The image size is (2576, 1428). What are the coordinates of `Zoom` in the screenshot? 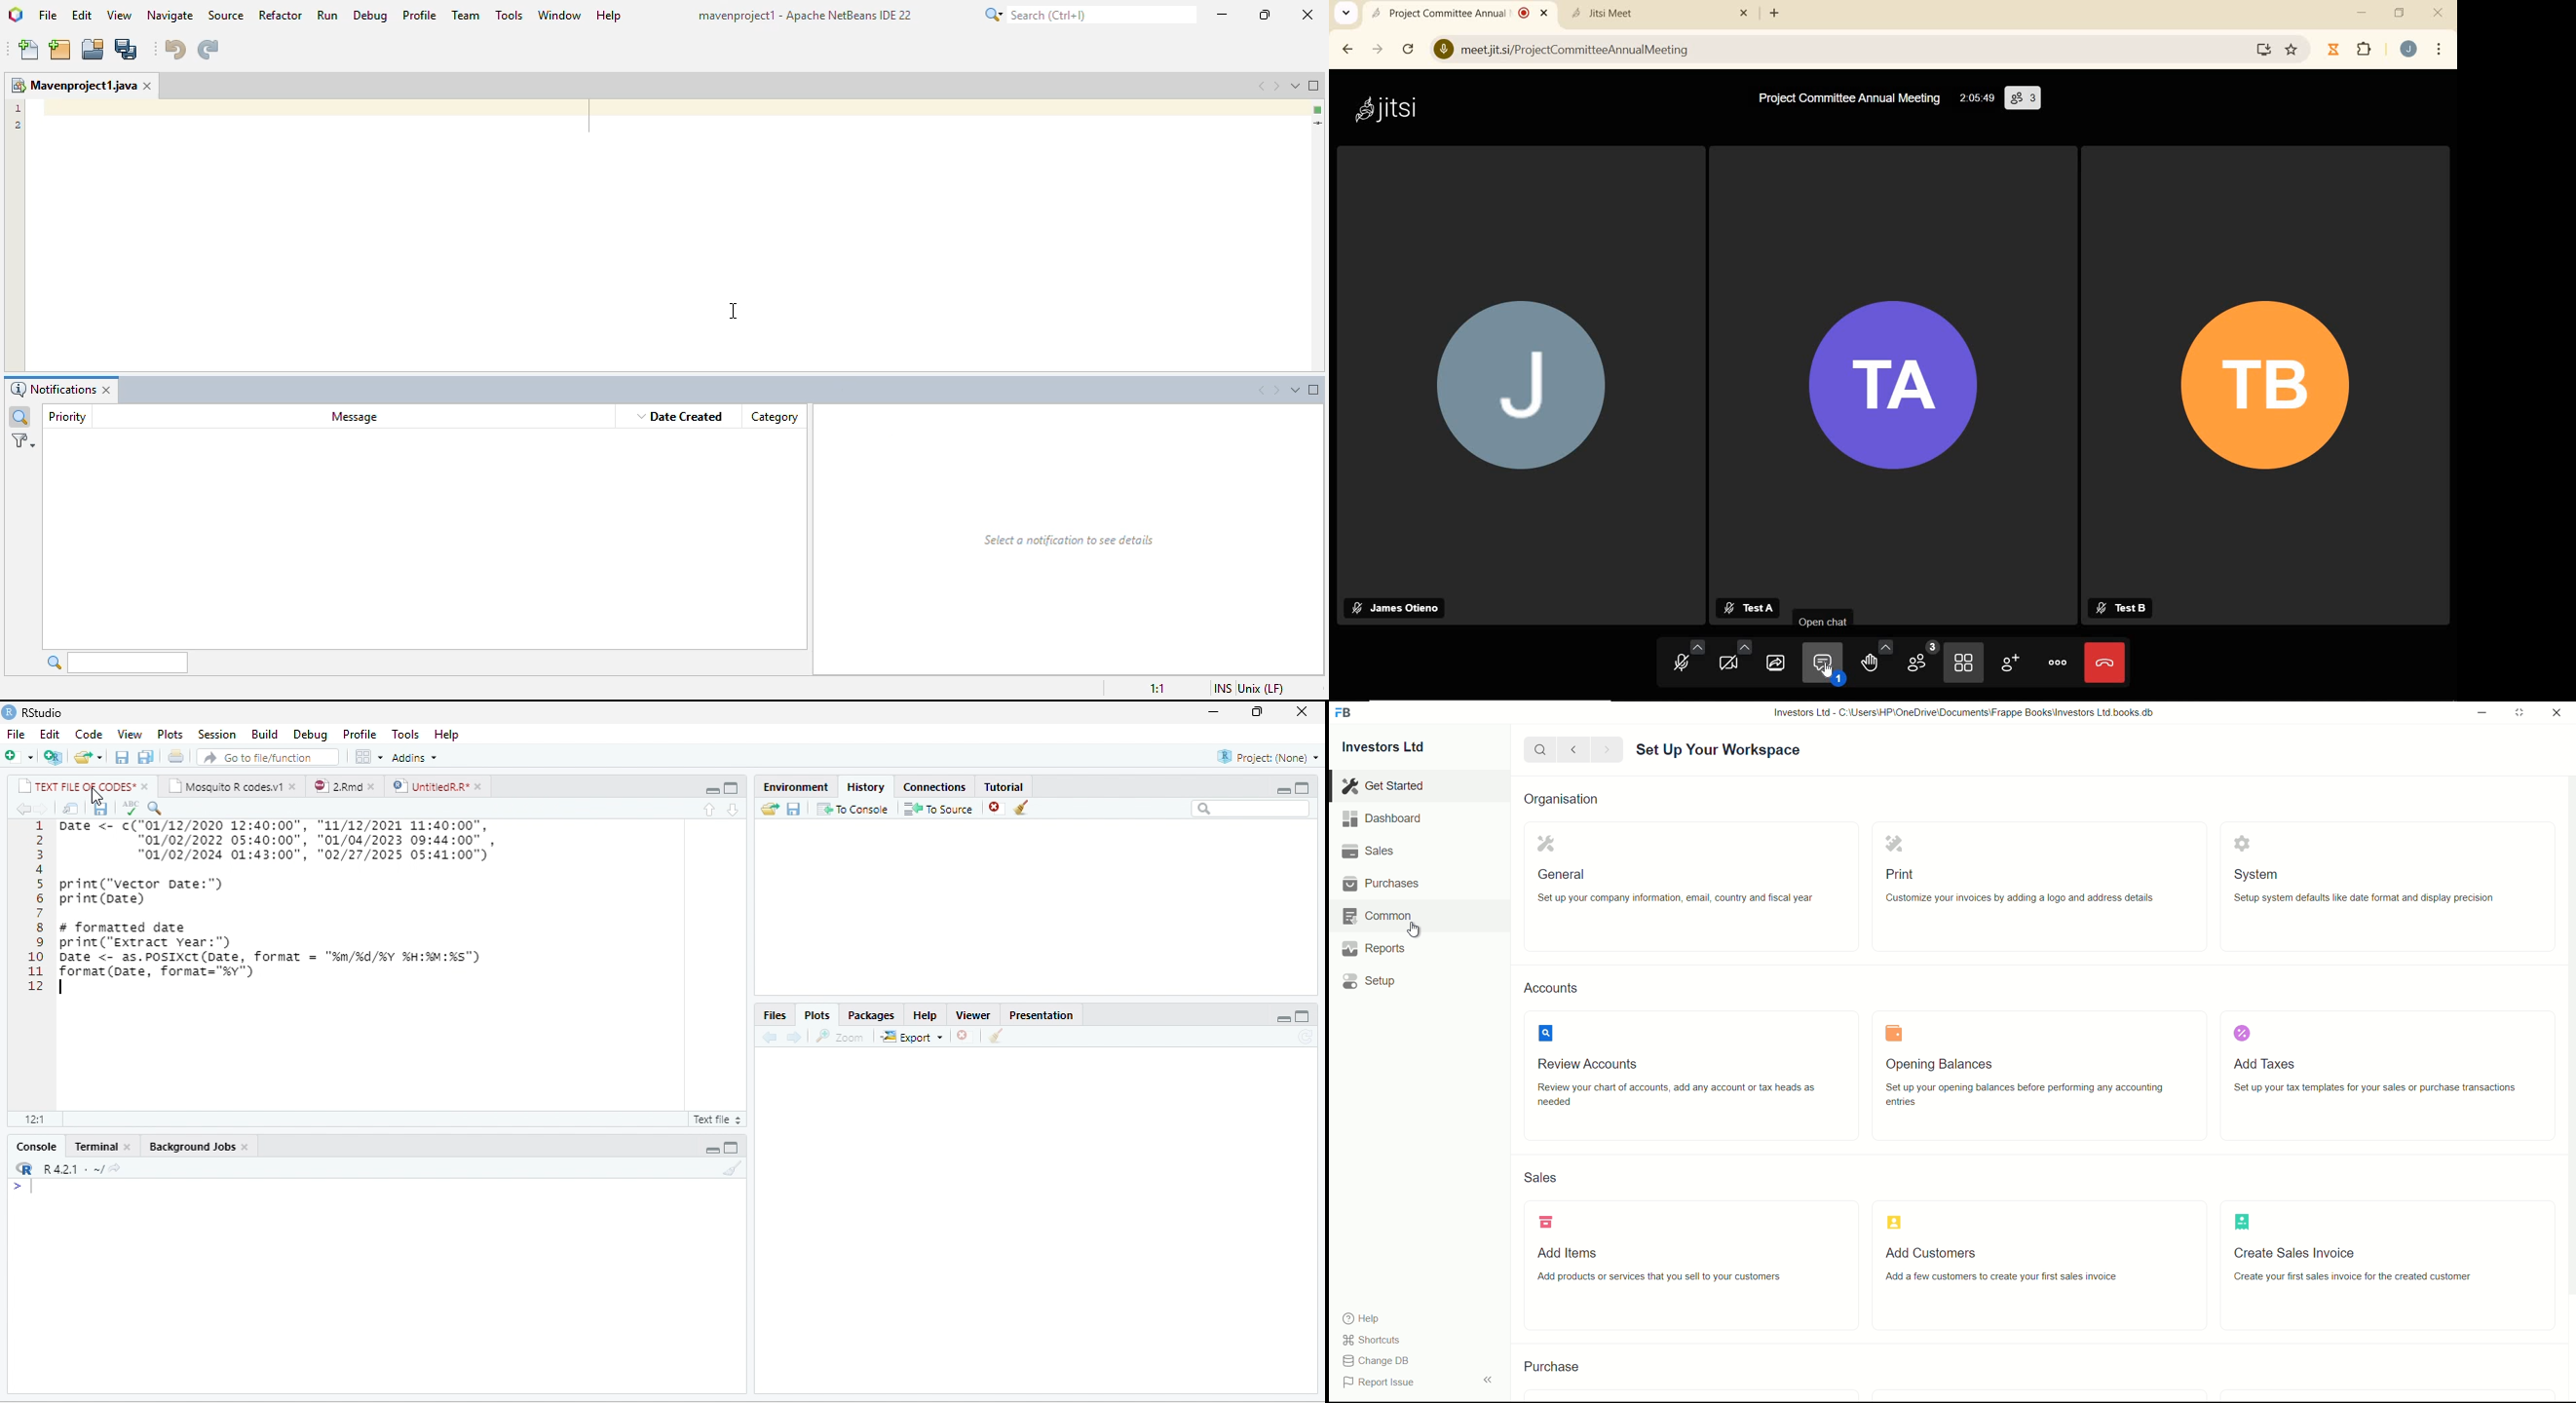 It's located at (839, 1036).